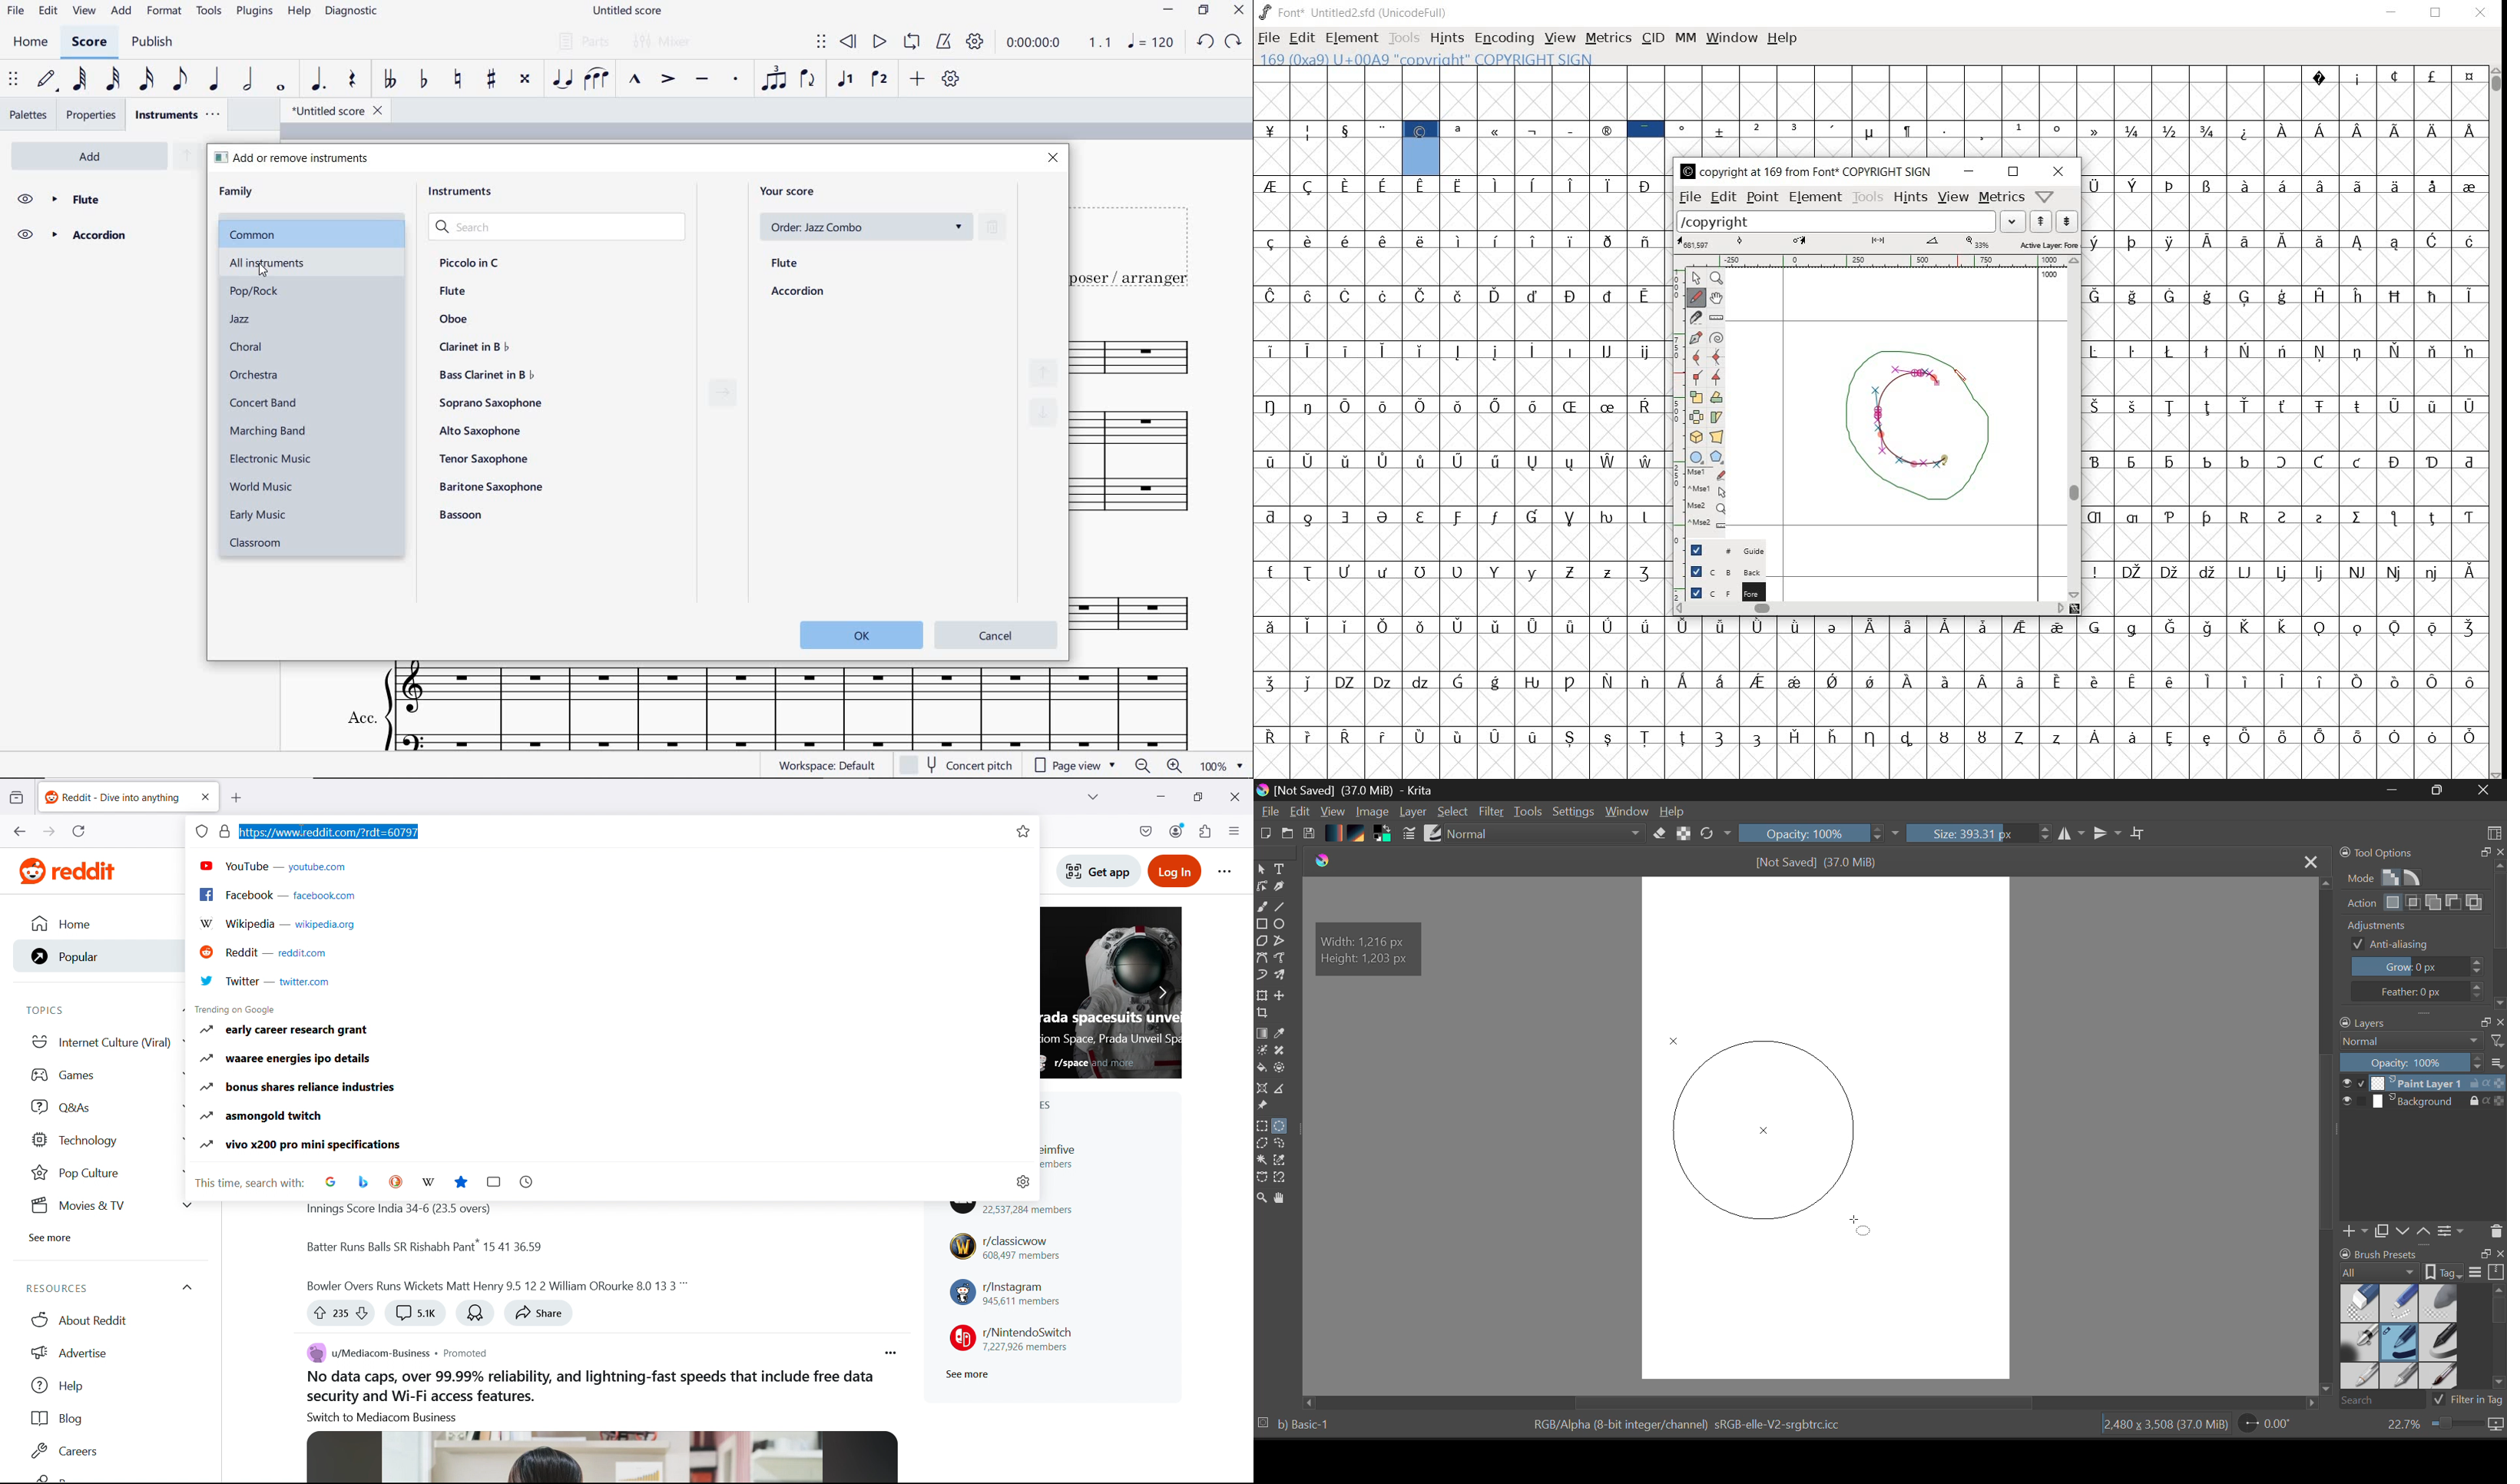 This screenshot has height=1484, width=2520. What do you see at coordinates (1351, 37) in the screenshot?
I see `element` at bounding box center [1351, 37].